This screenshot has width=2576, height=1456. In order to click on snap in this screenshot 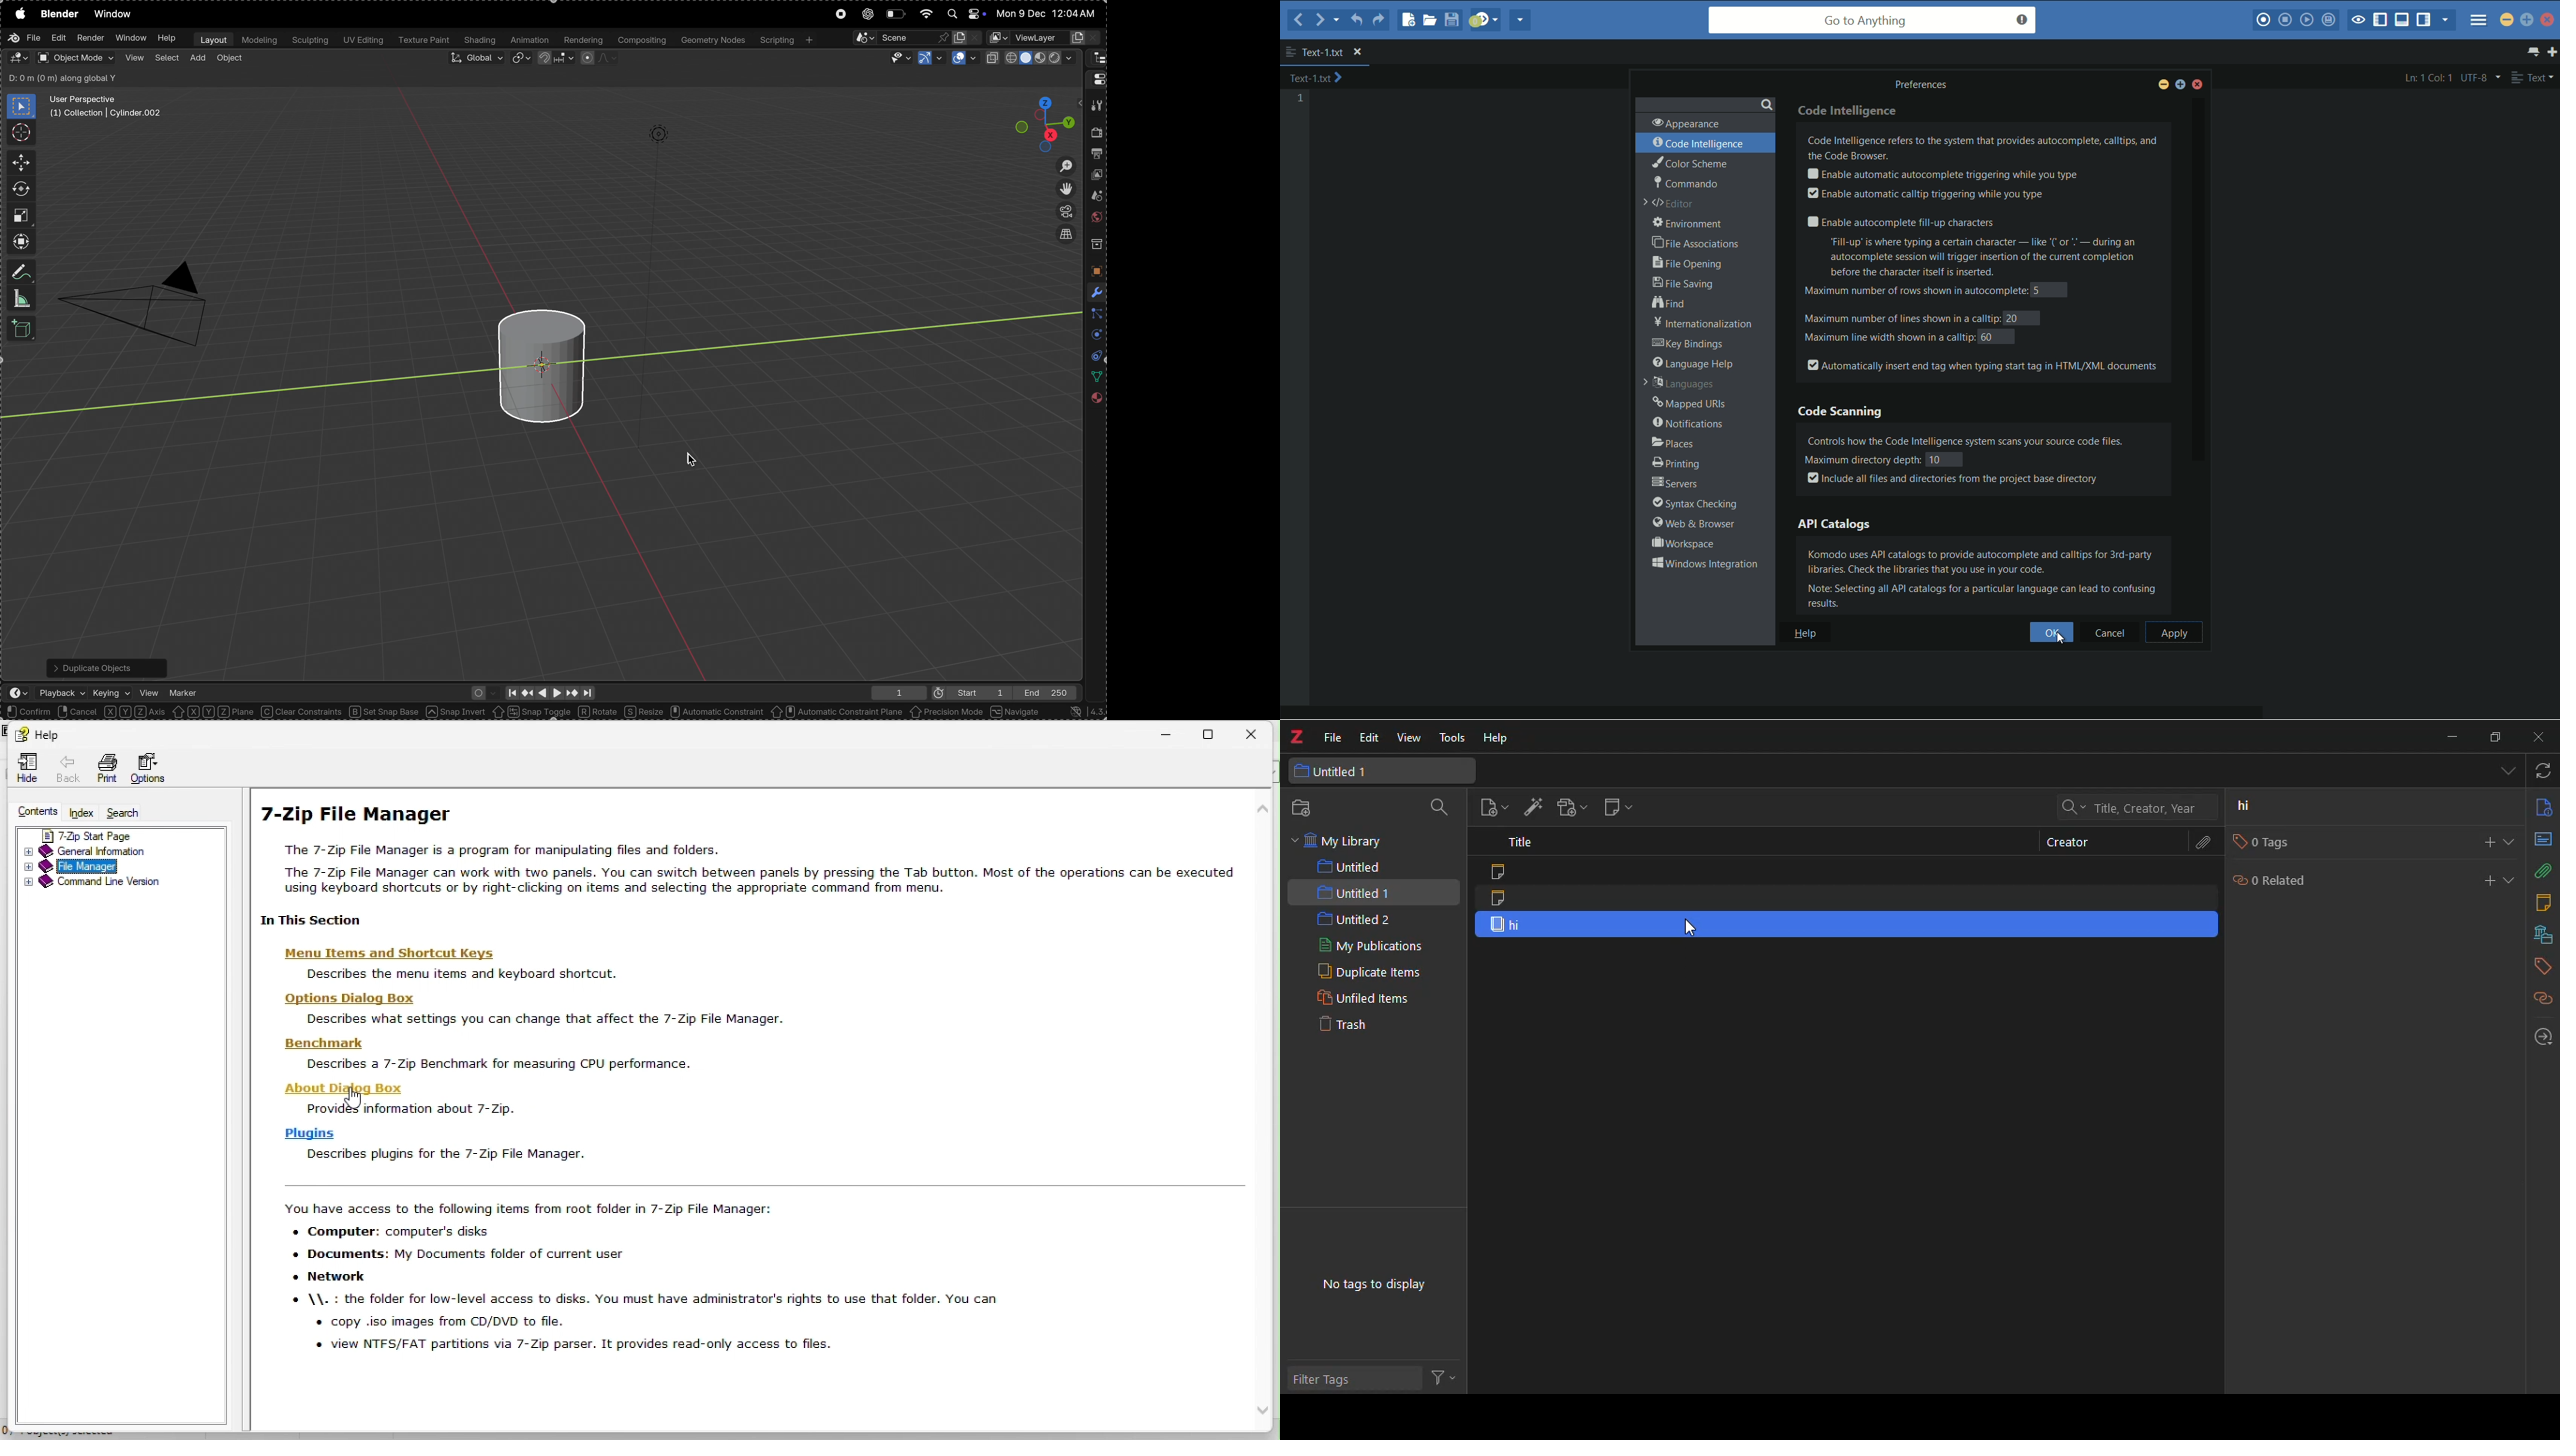, I will do `click(554, 60)`.